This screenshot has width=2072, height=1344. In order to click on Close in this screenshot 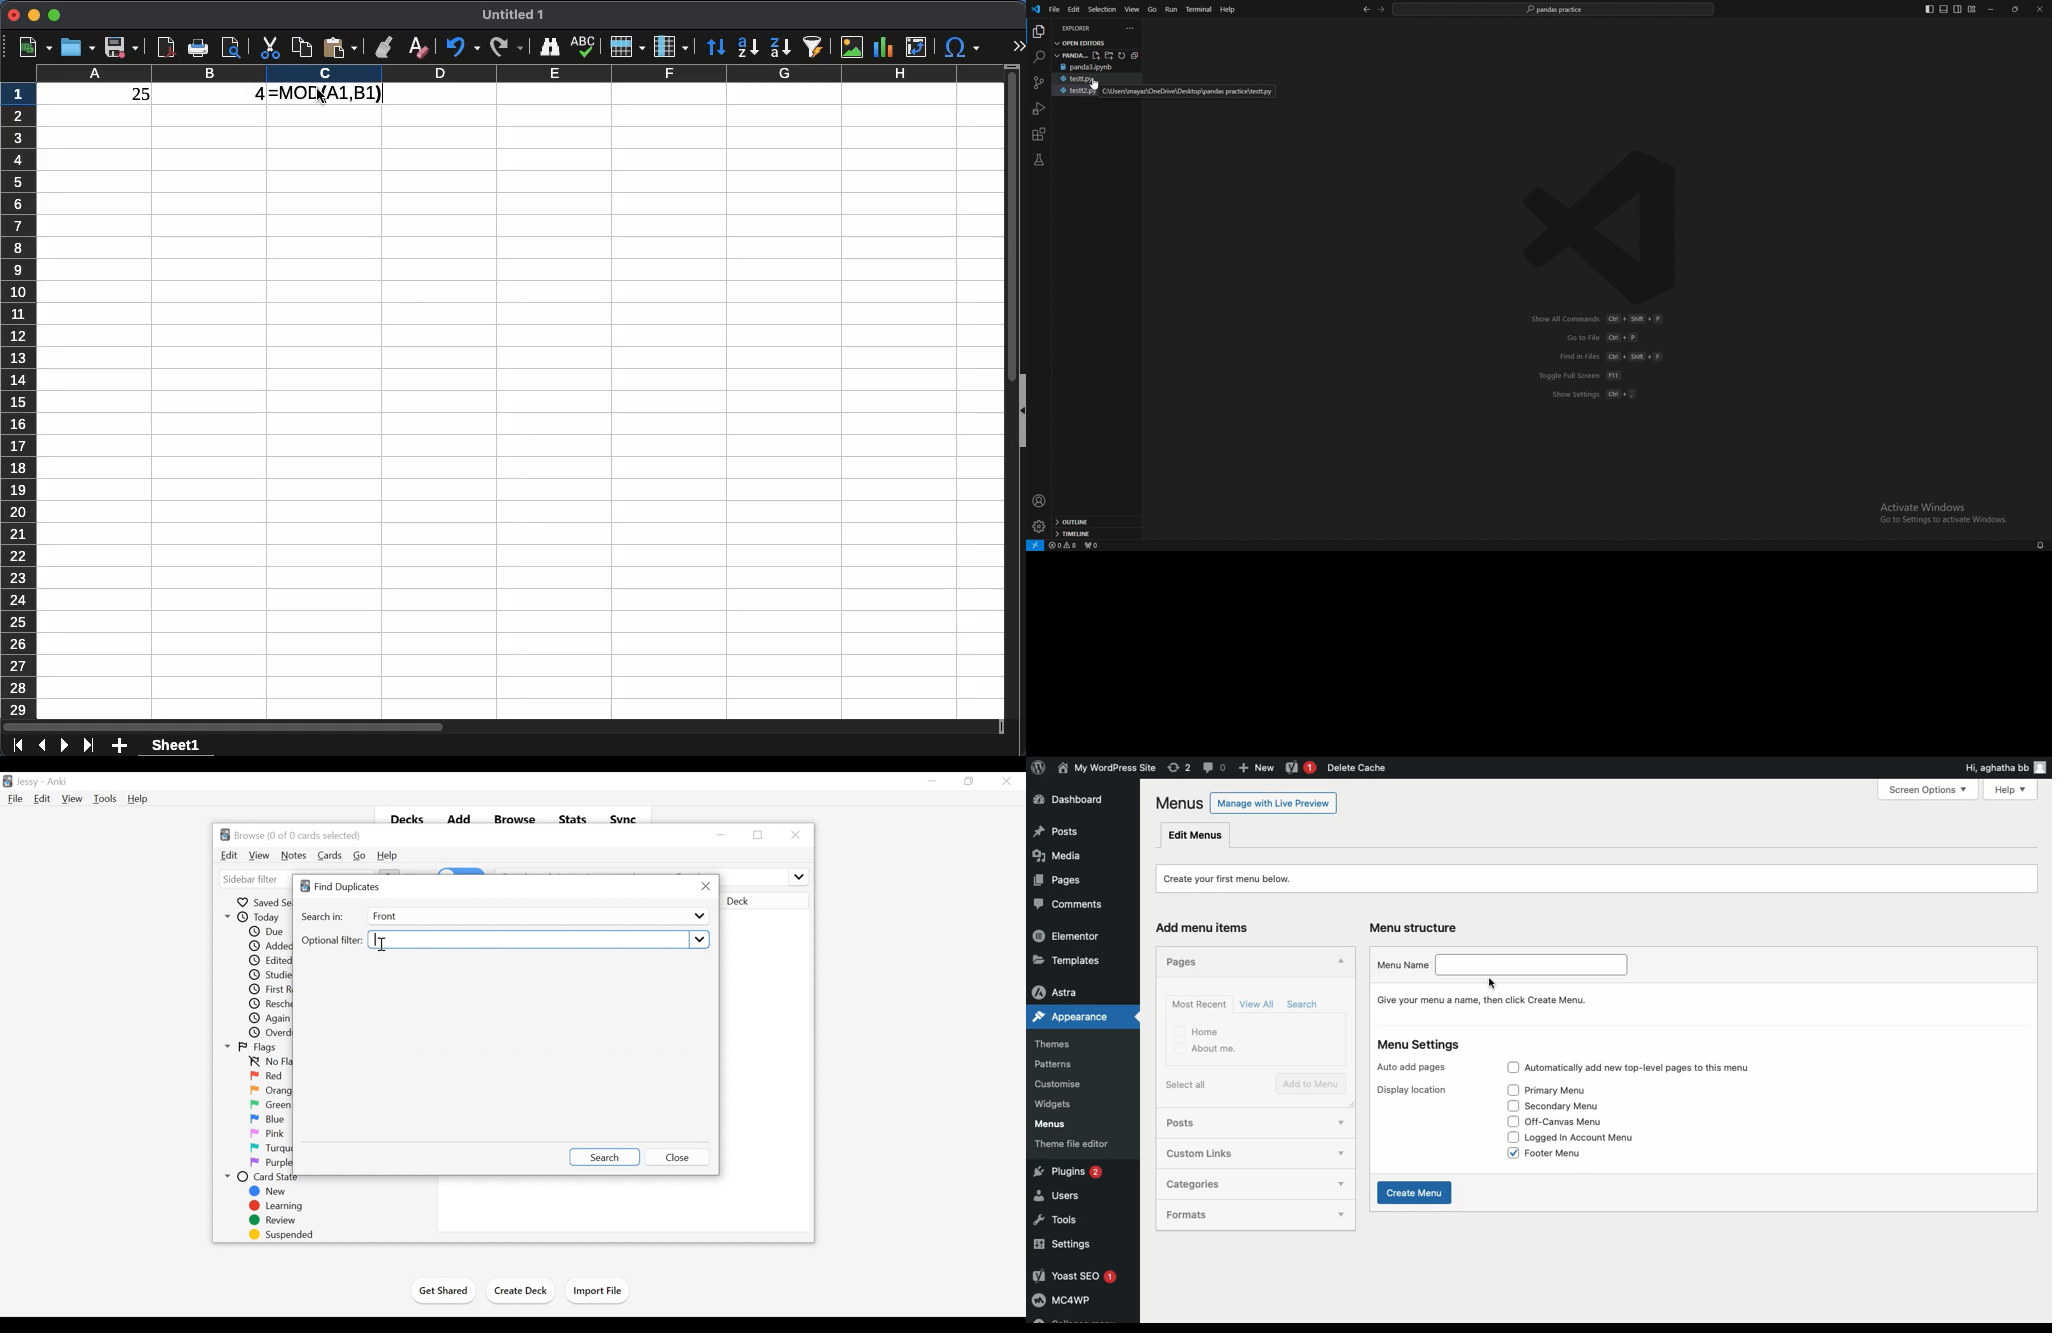, I will do `click(1005, 781)`.